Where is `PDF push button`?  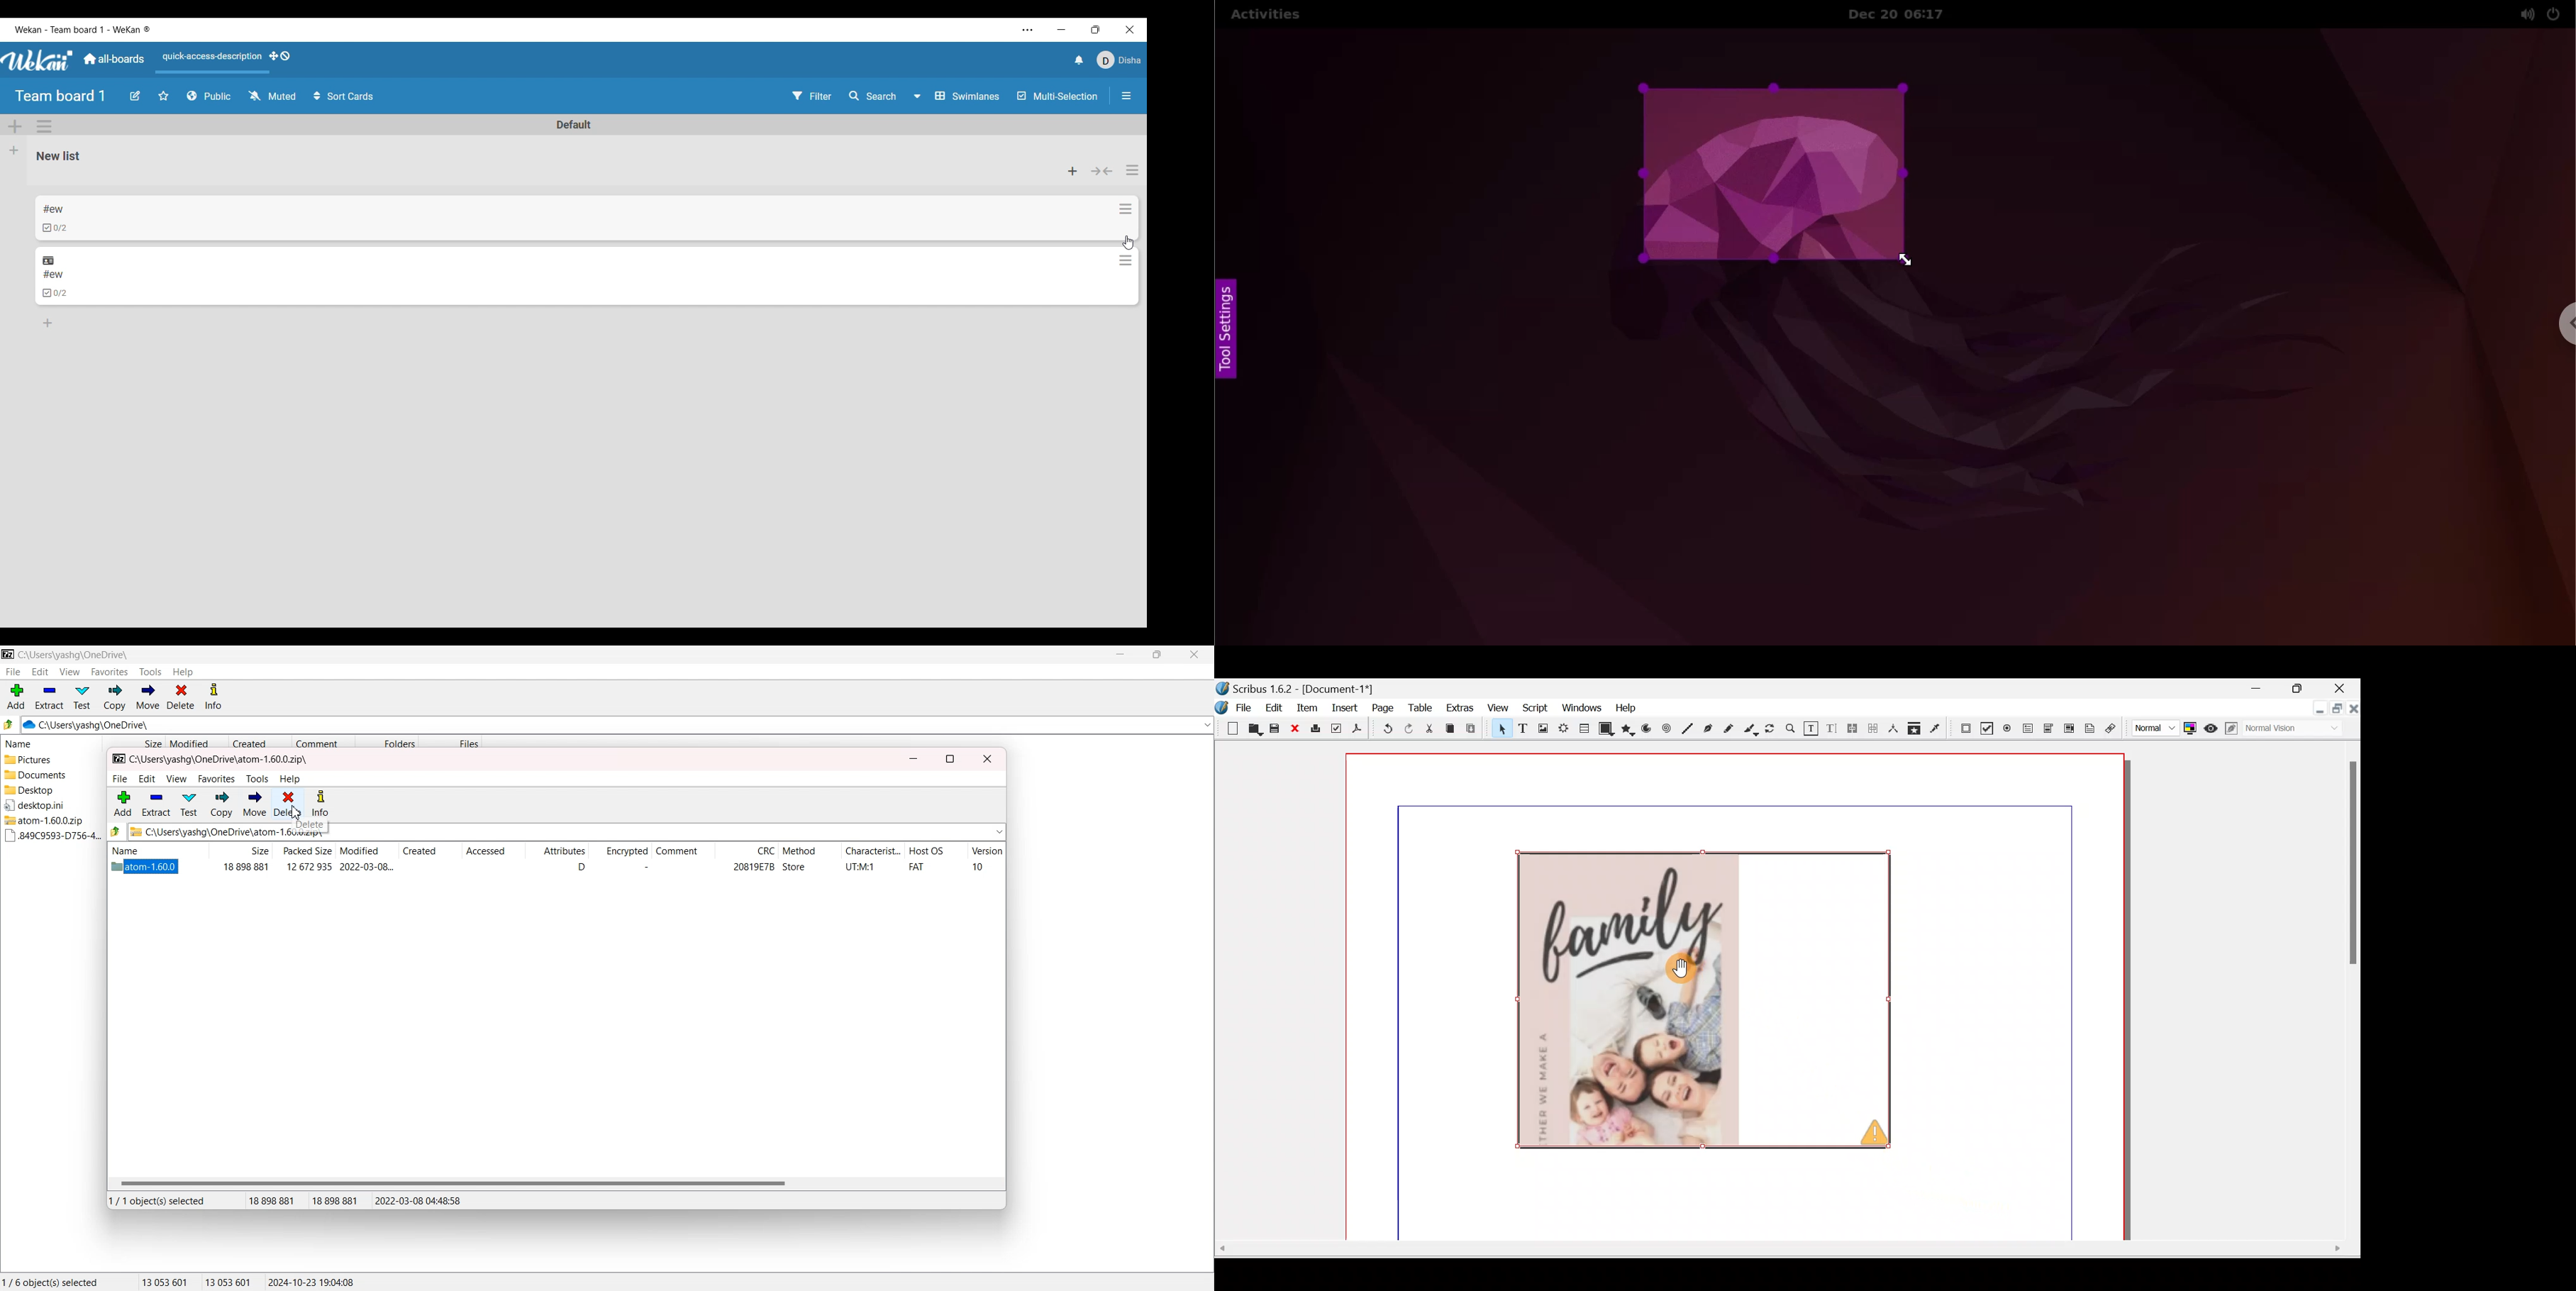 PDF push button is located at coordinates (1961, 729).